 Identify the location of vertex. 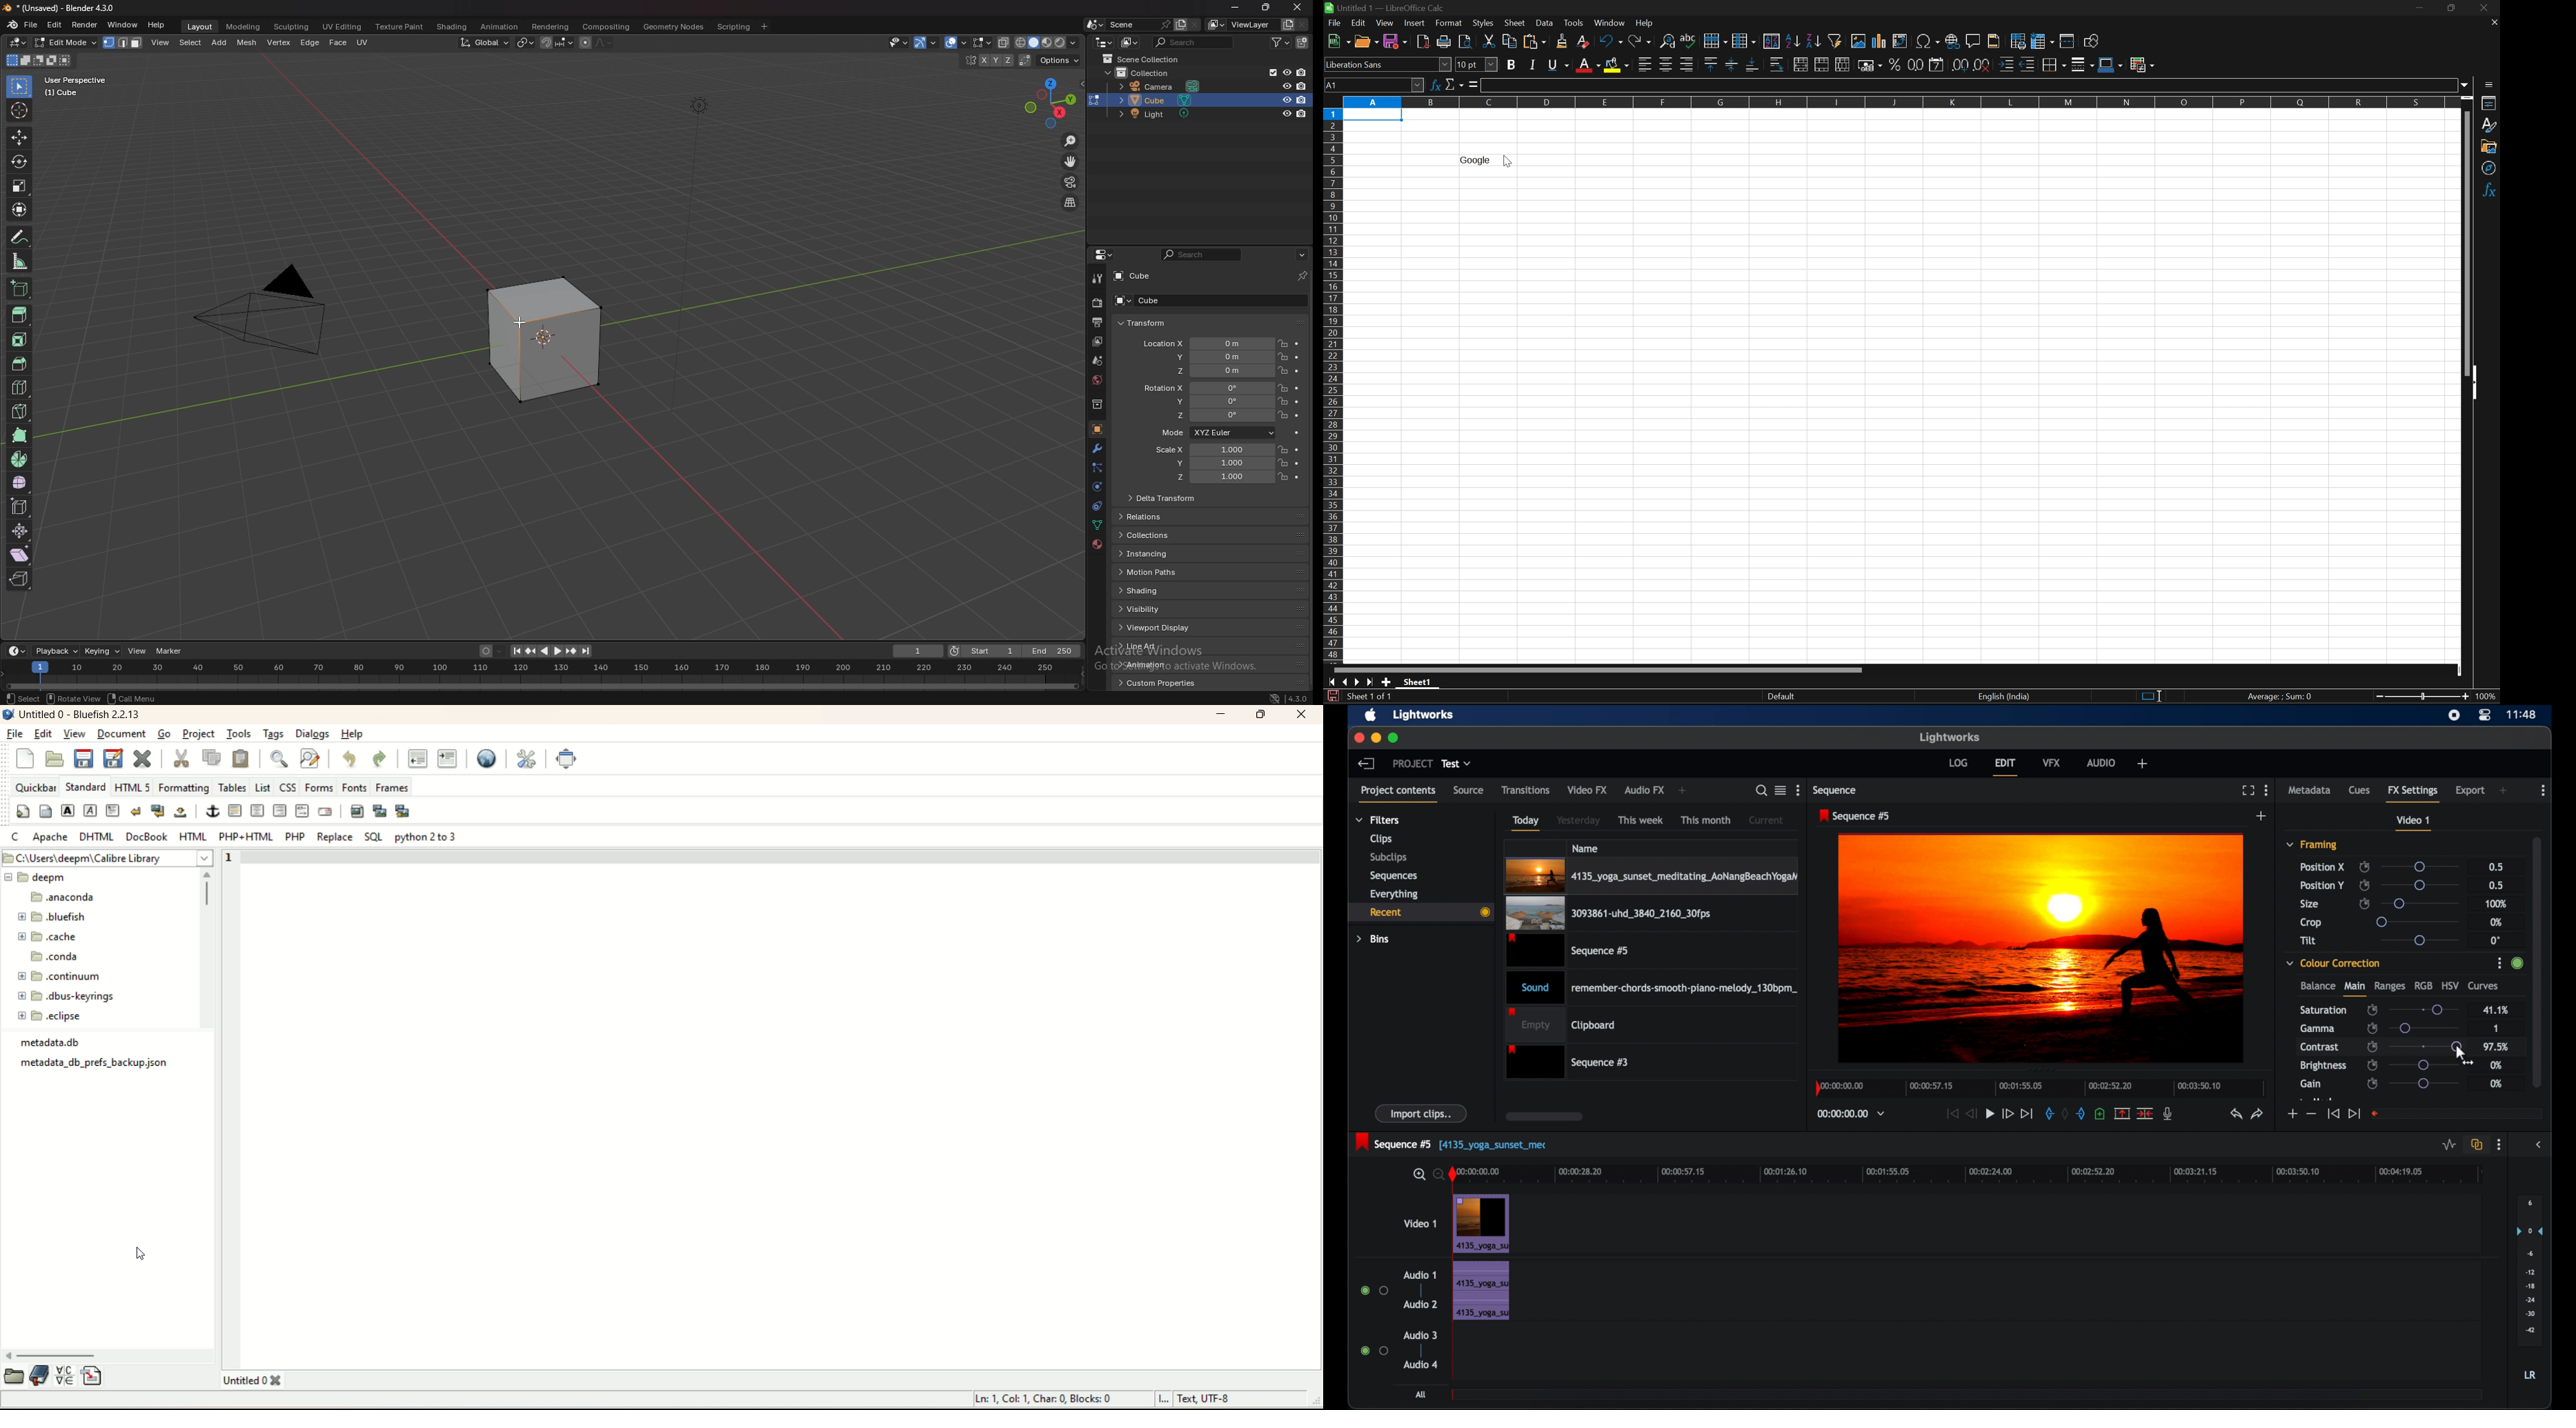
(280, 42).